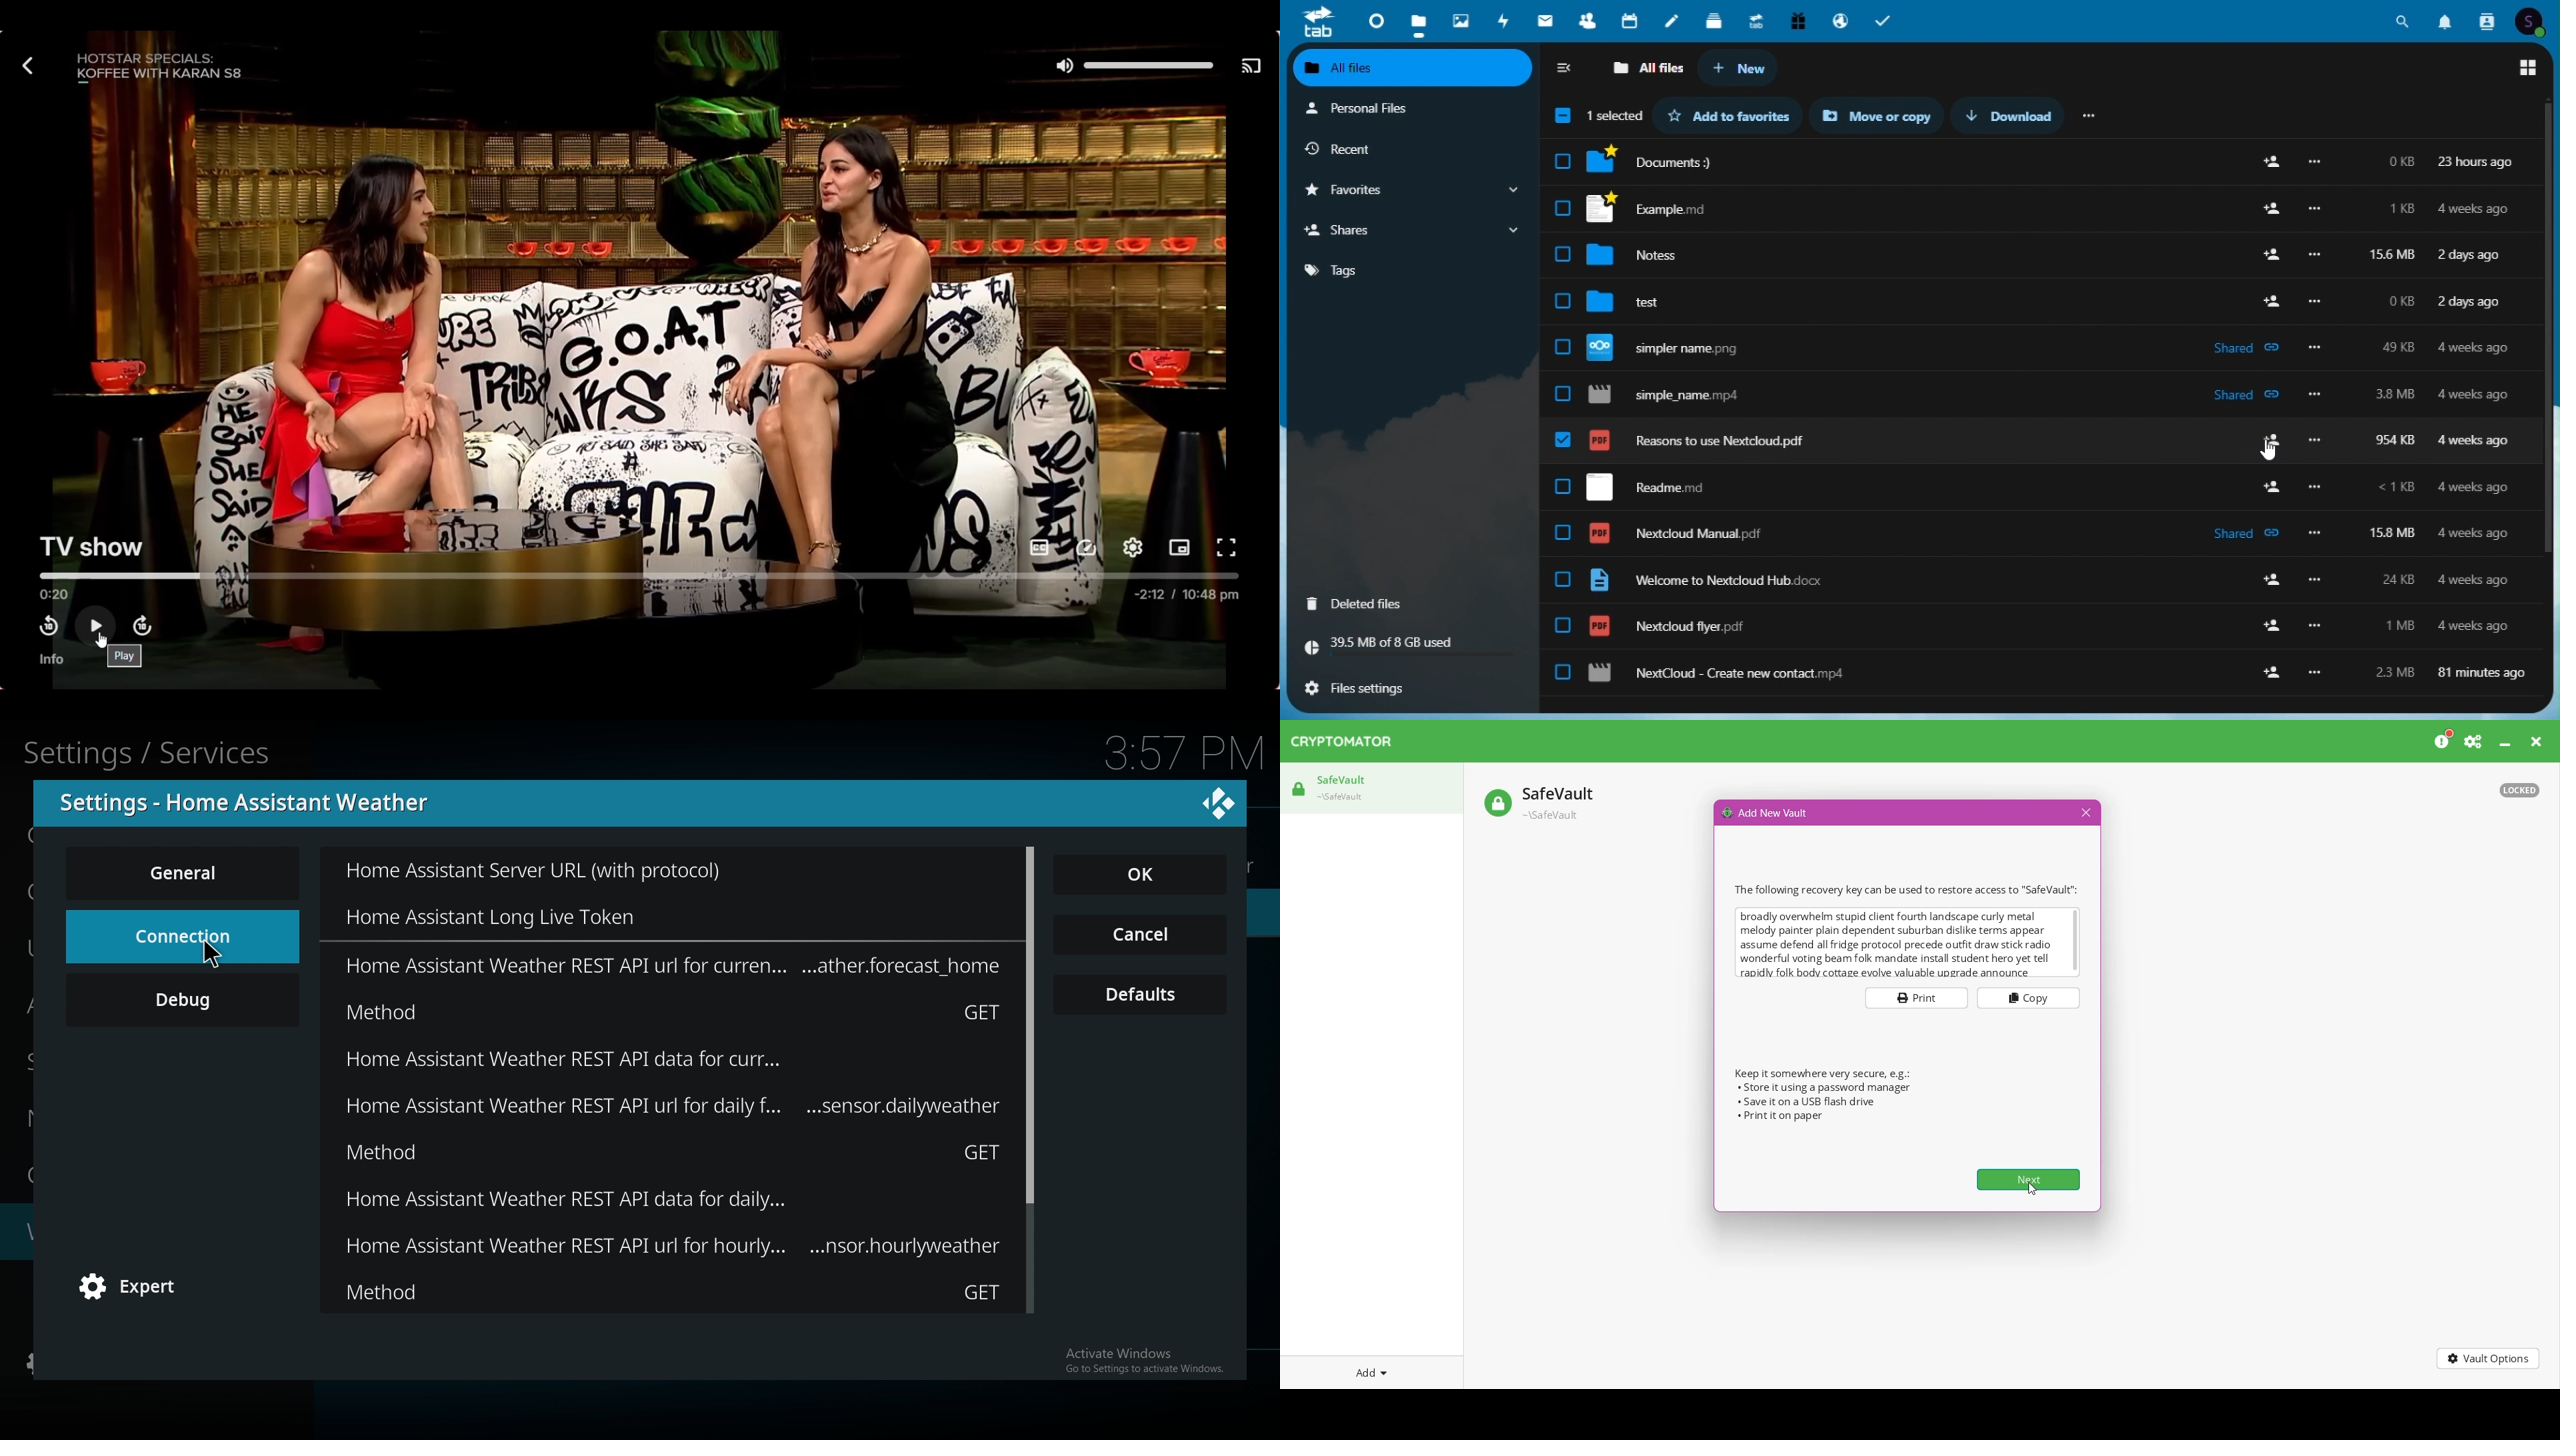  Describe the element at coordinates (1727, 115) in the screenshot. I see `favorites` at that location.